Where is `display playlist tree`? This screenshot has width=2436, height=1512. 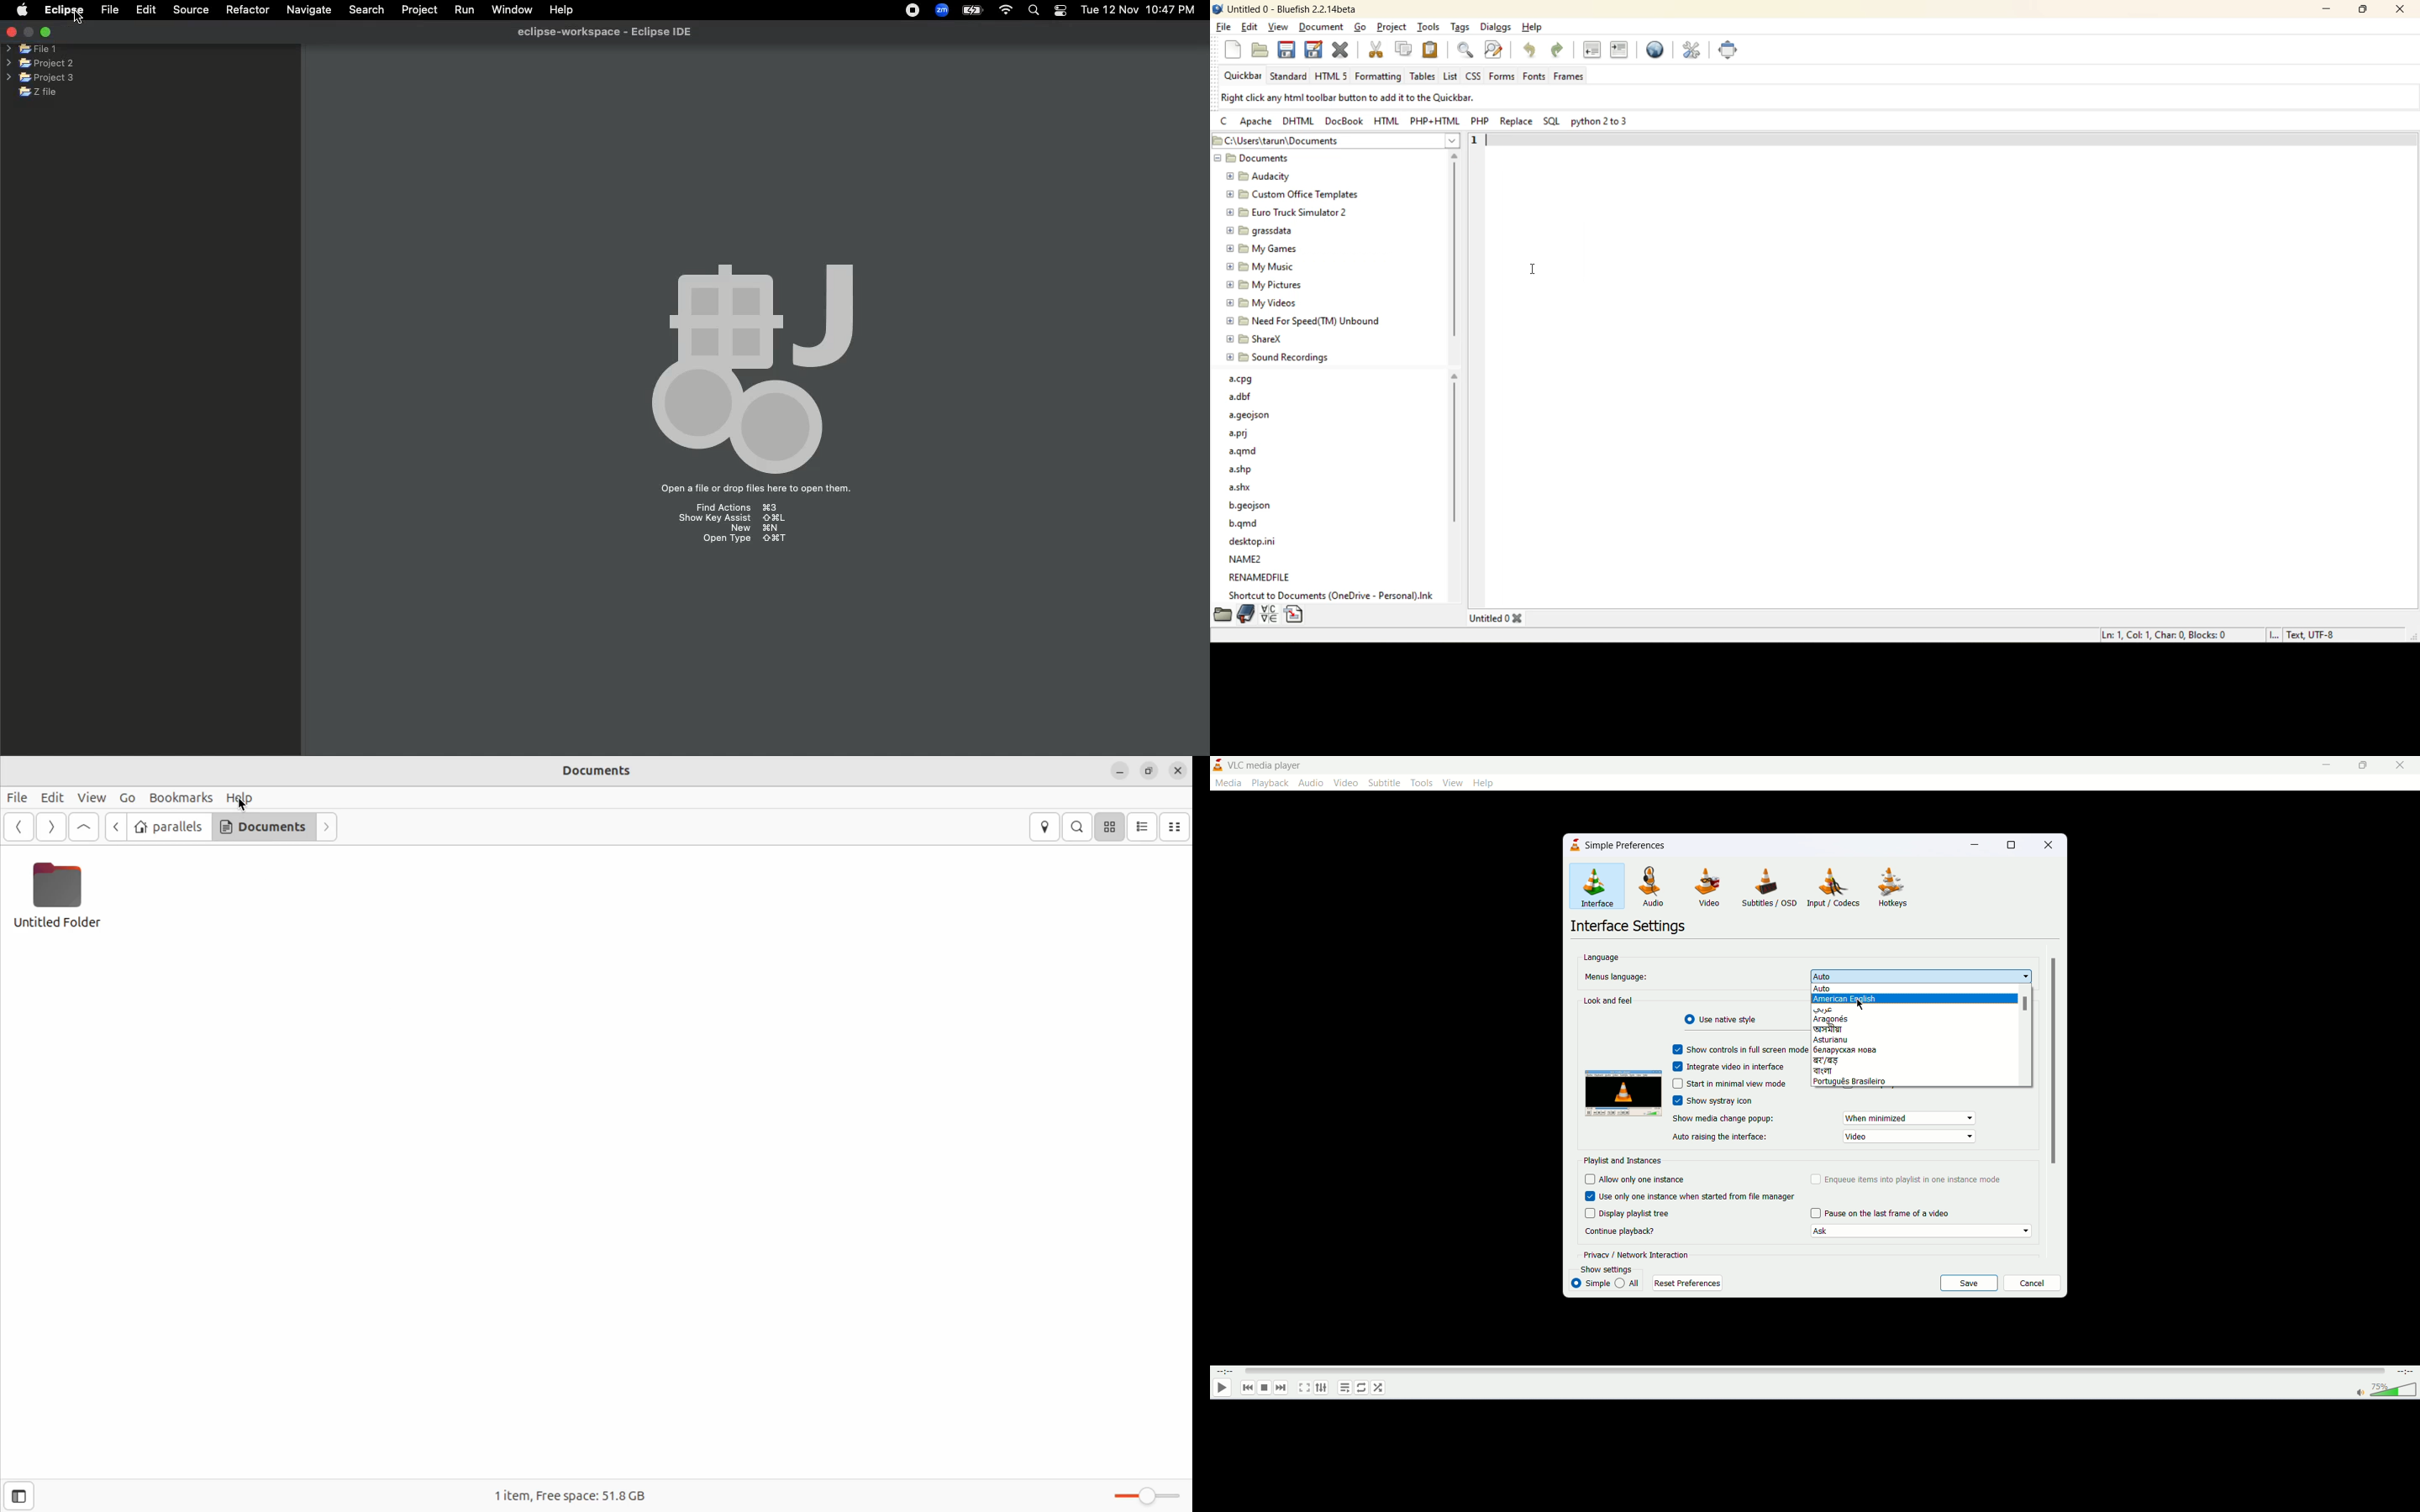
display playlist tree is located at coordinates (1628, 1213).